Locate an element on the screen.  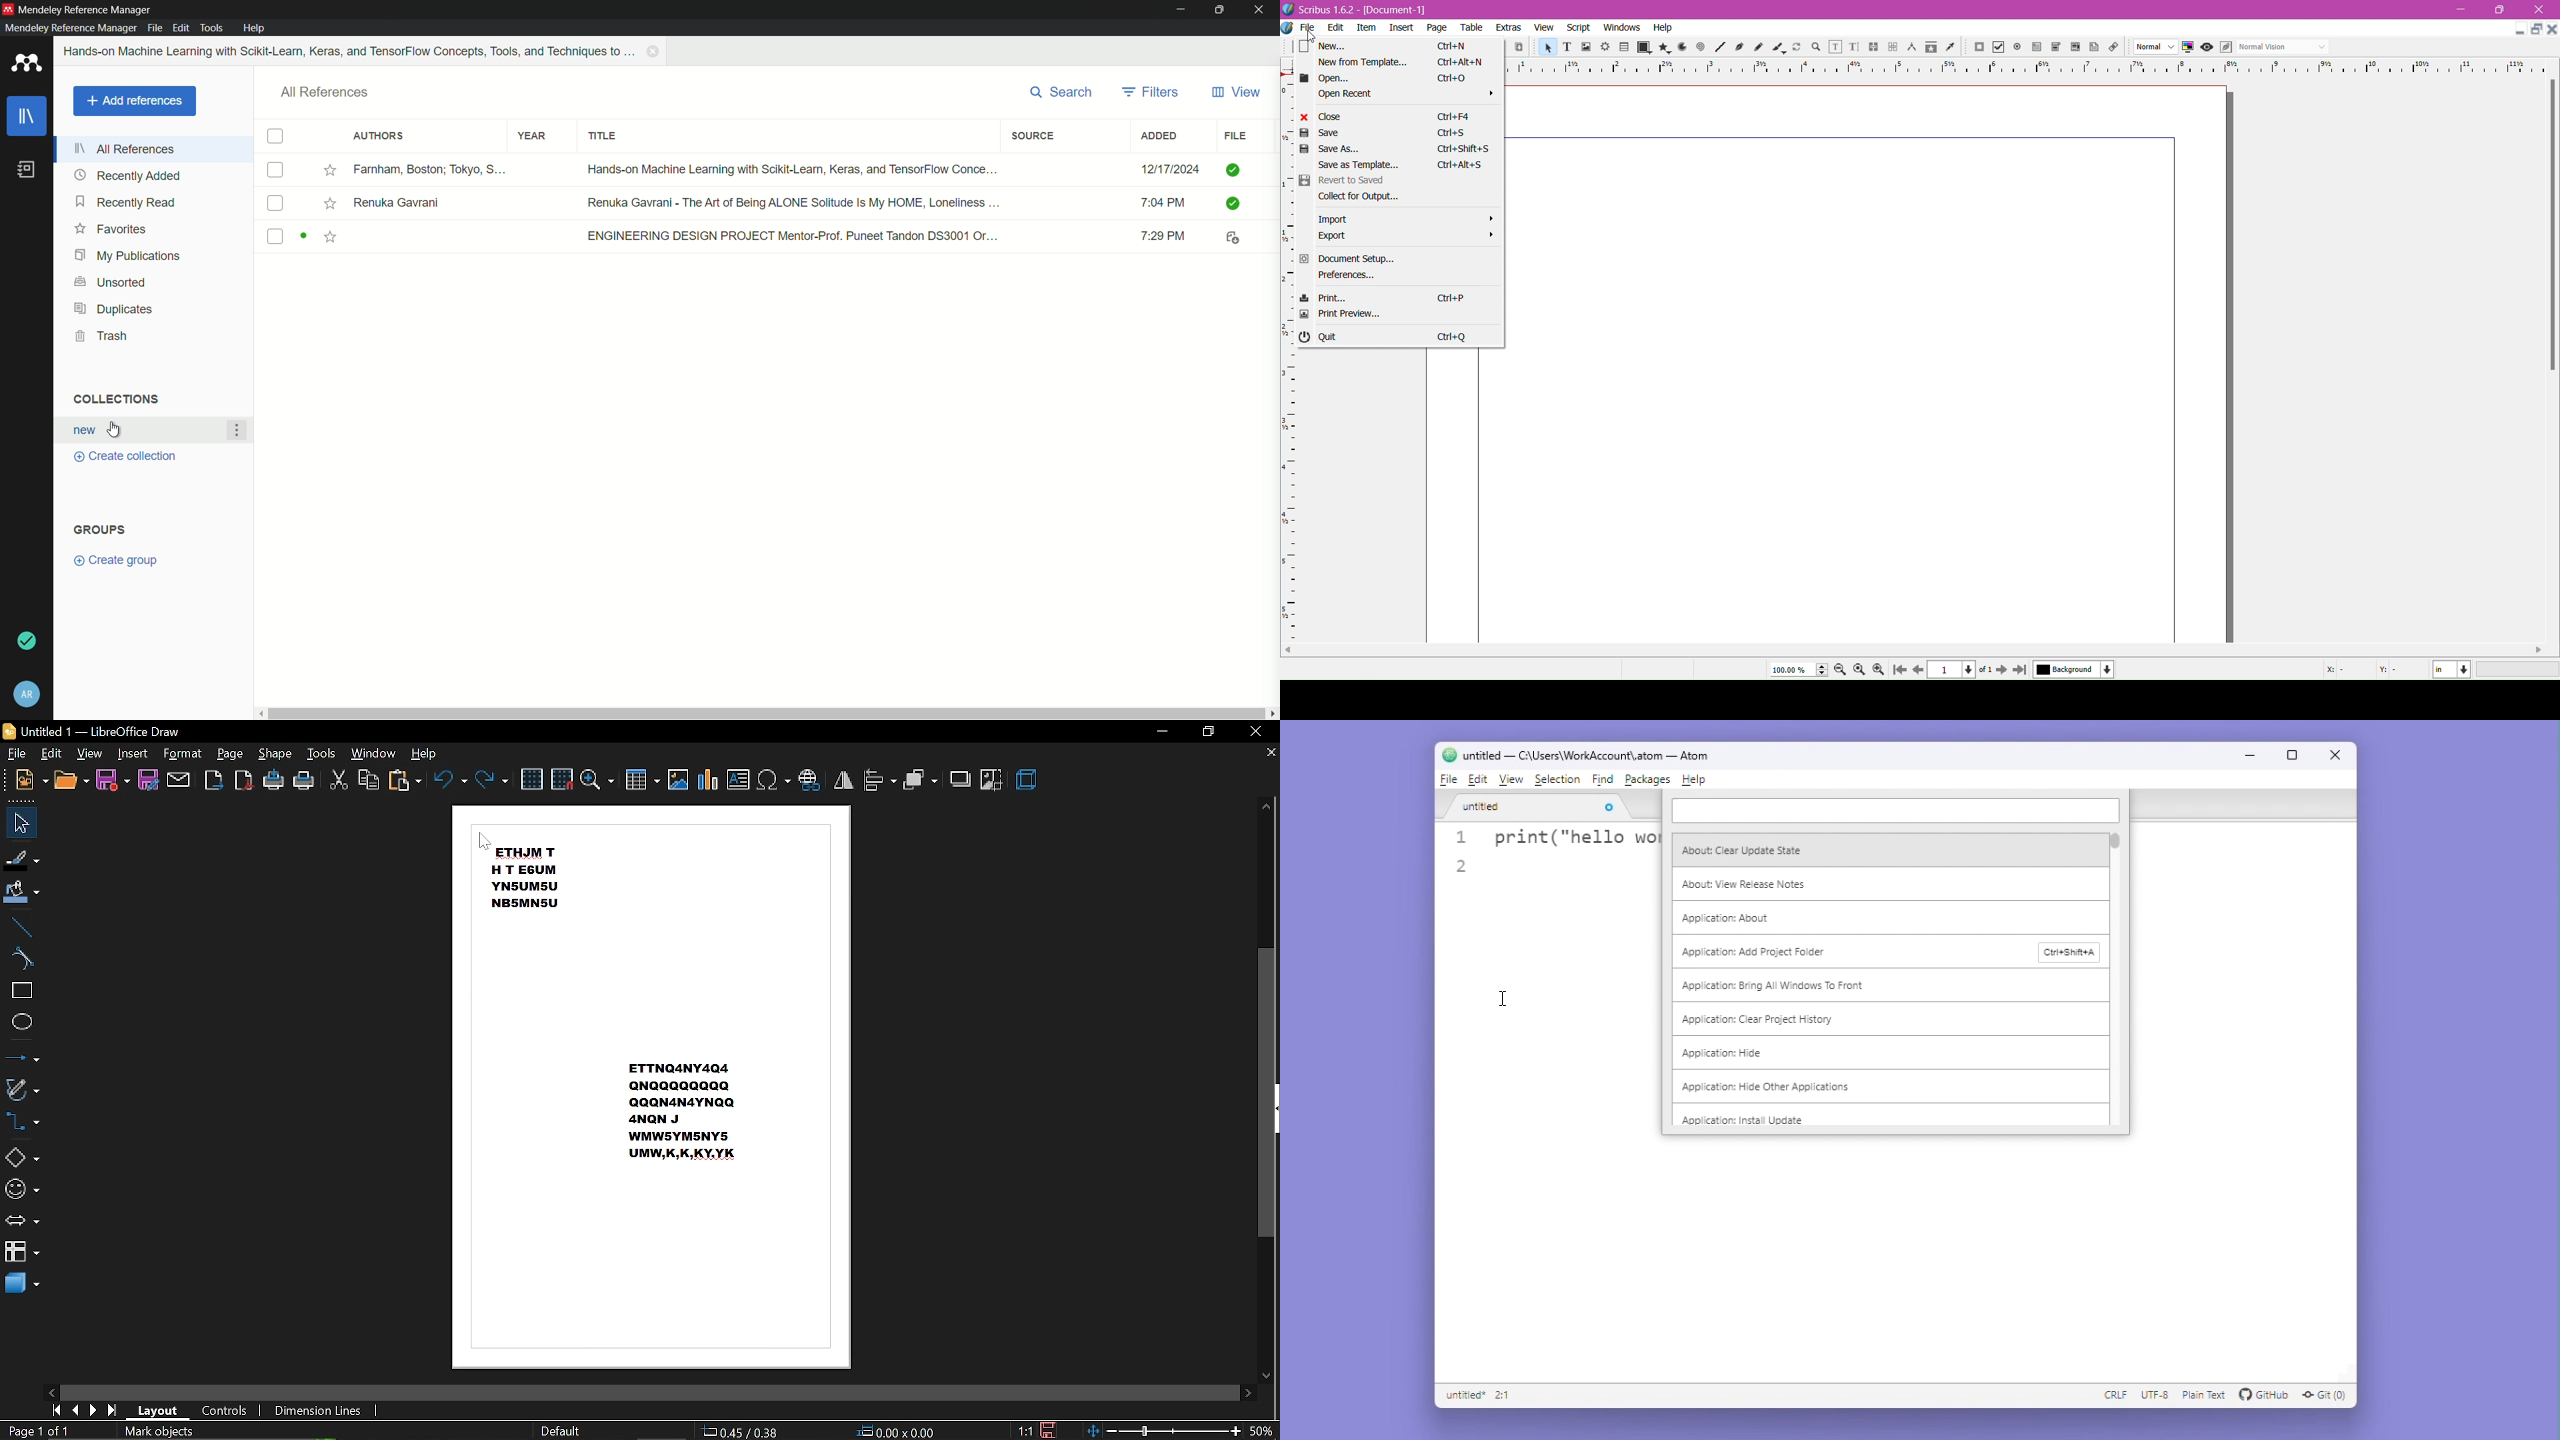
Go to last page is located at coordinates (2020, 670).